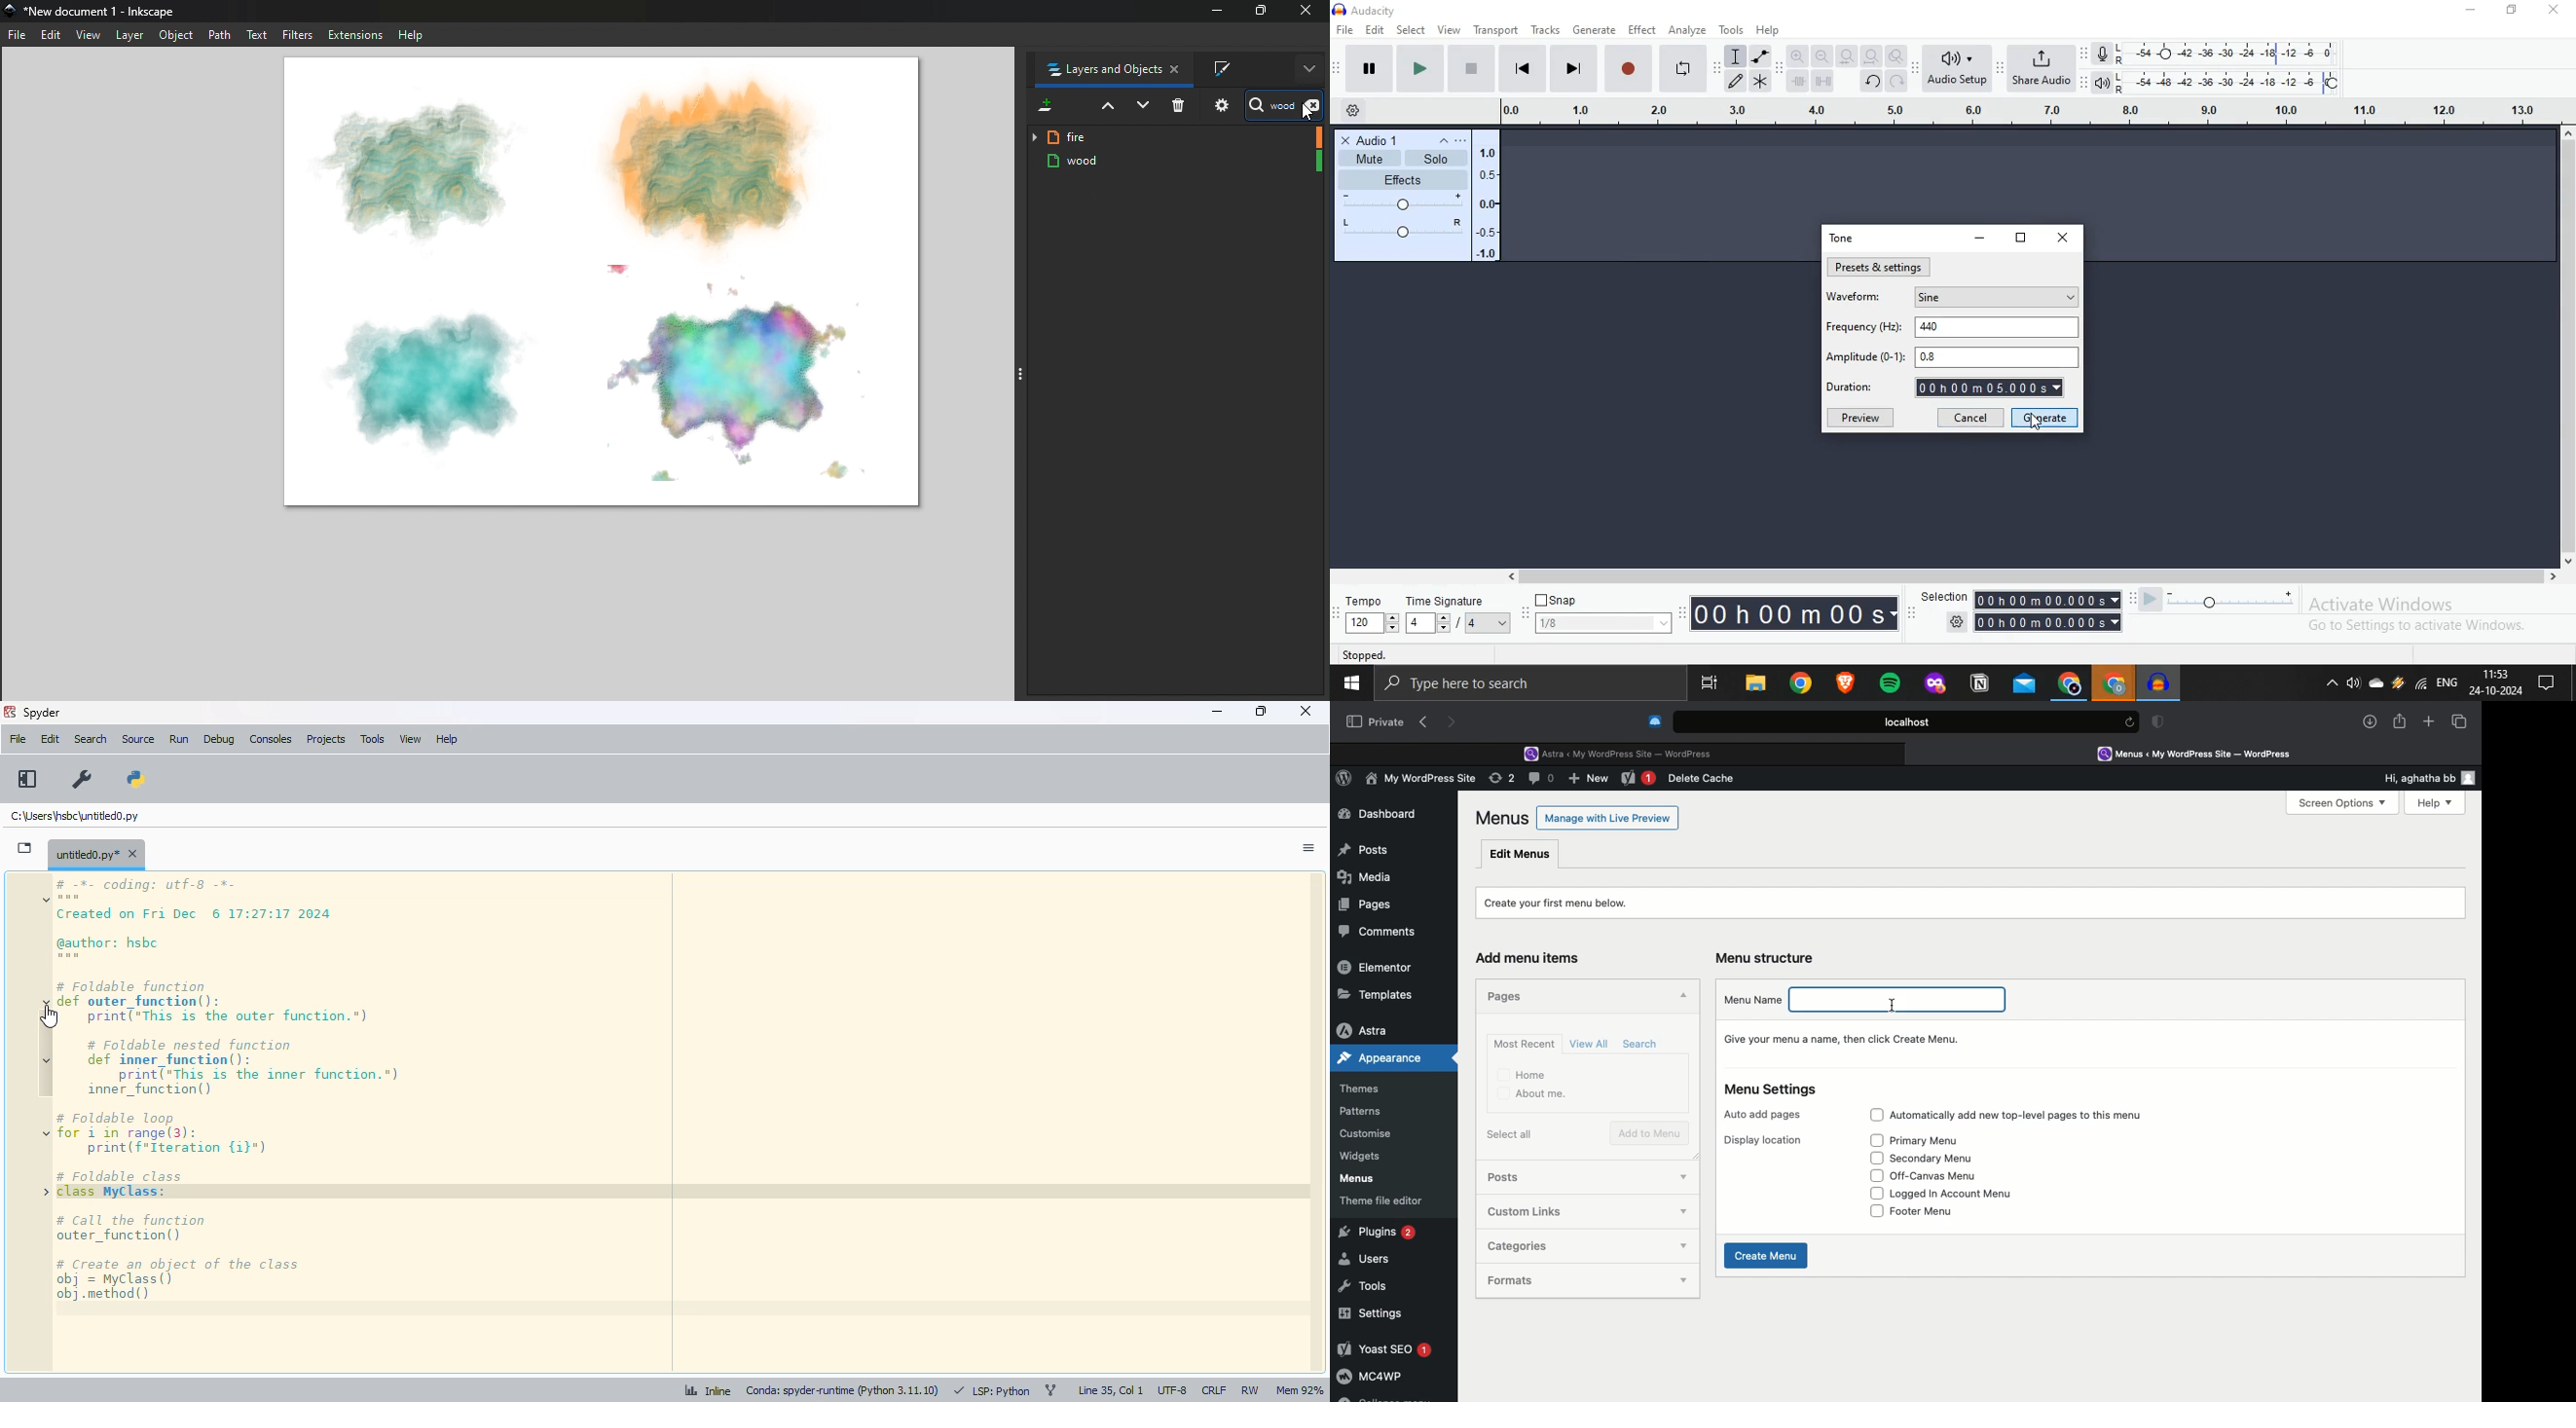  Describe the element at coordinates (259, 34) in the screenshot. I see `Text` at that location.